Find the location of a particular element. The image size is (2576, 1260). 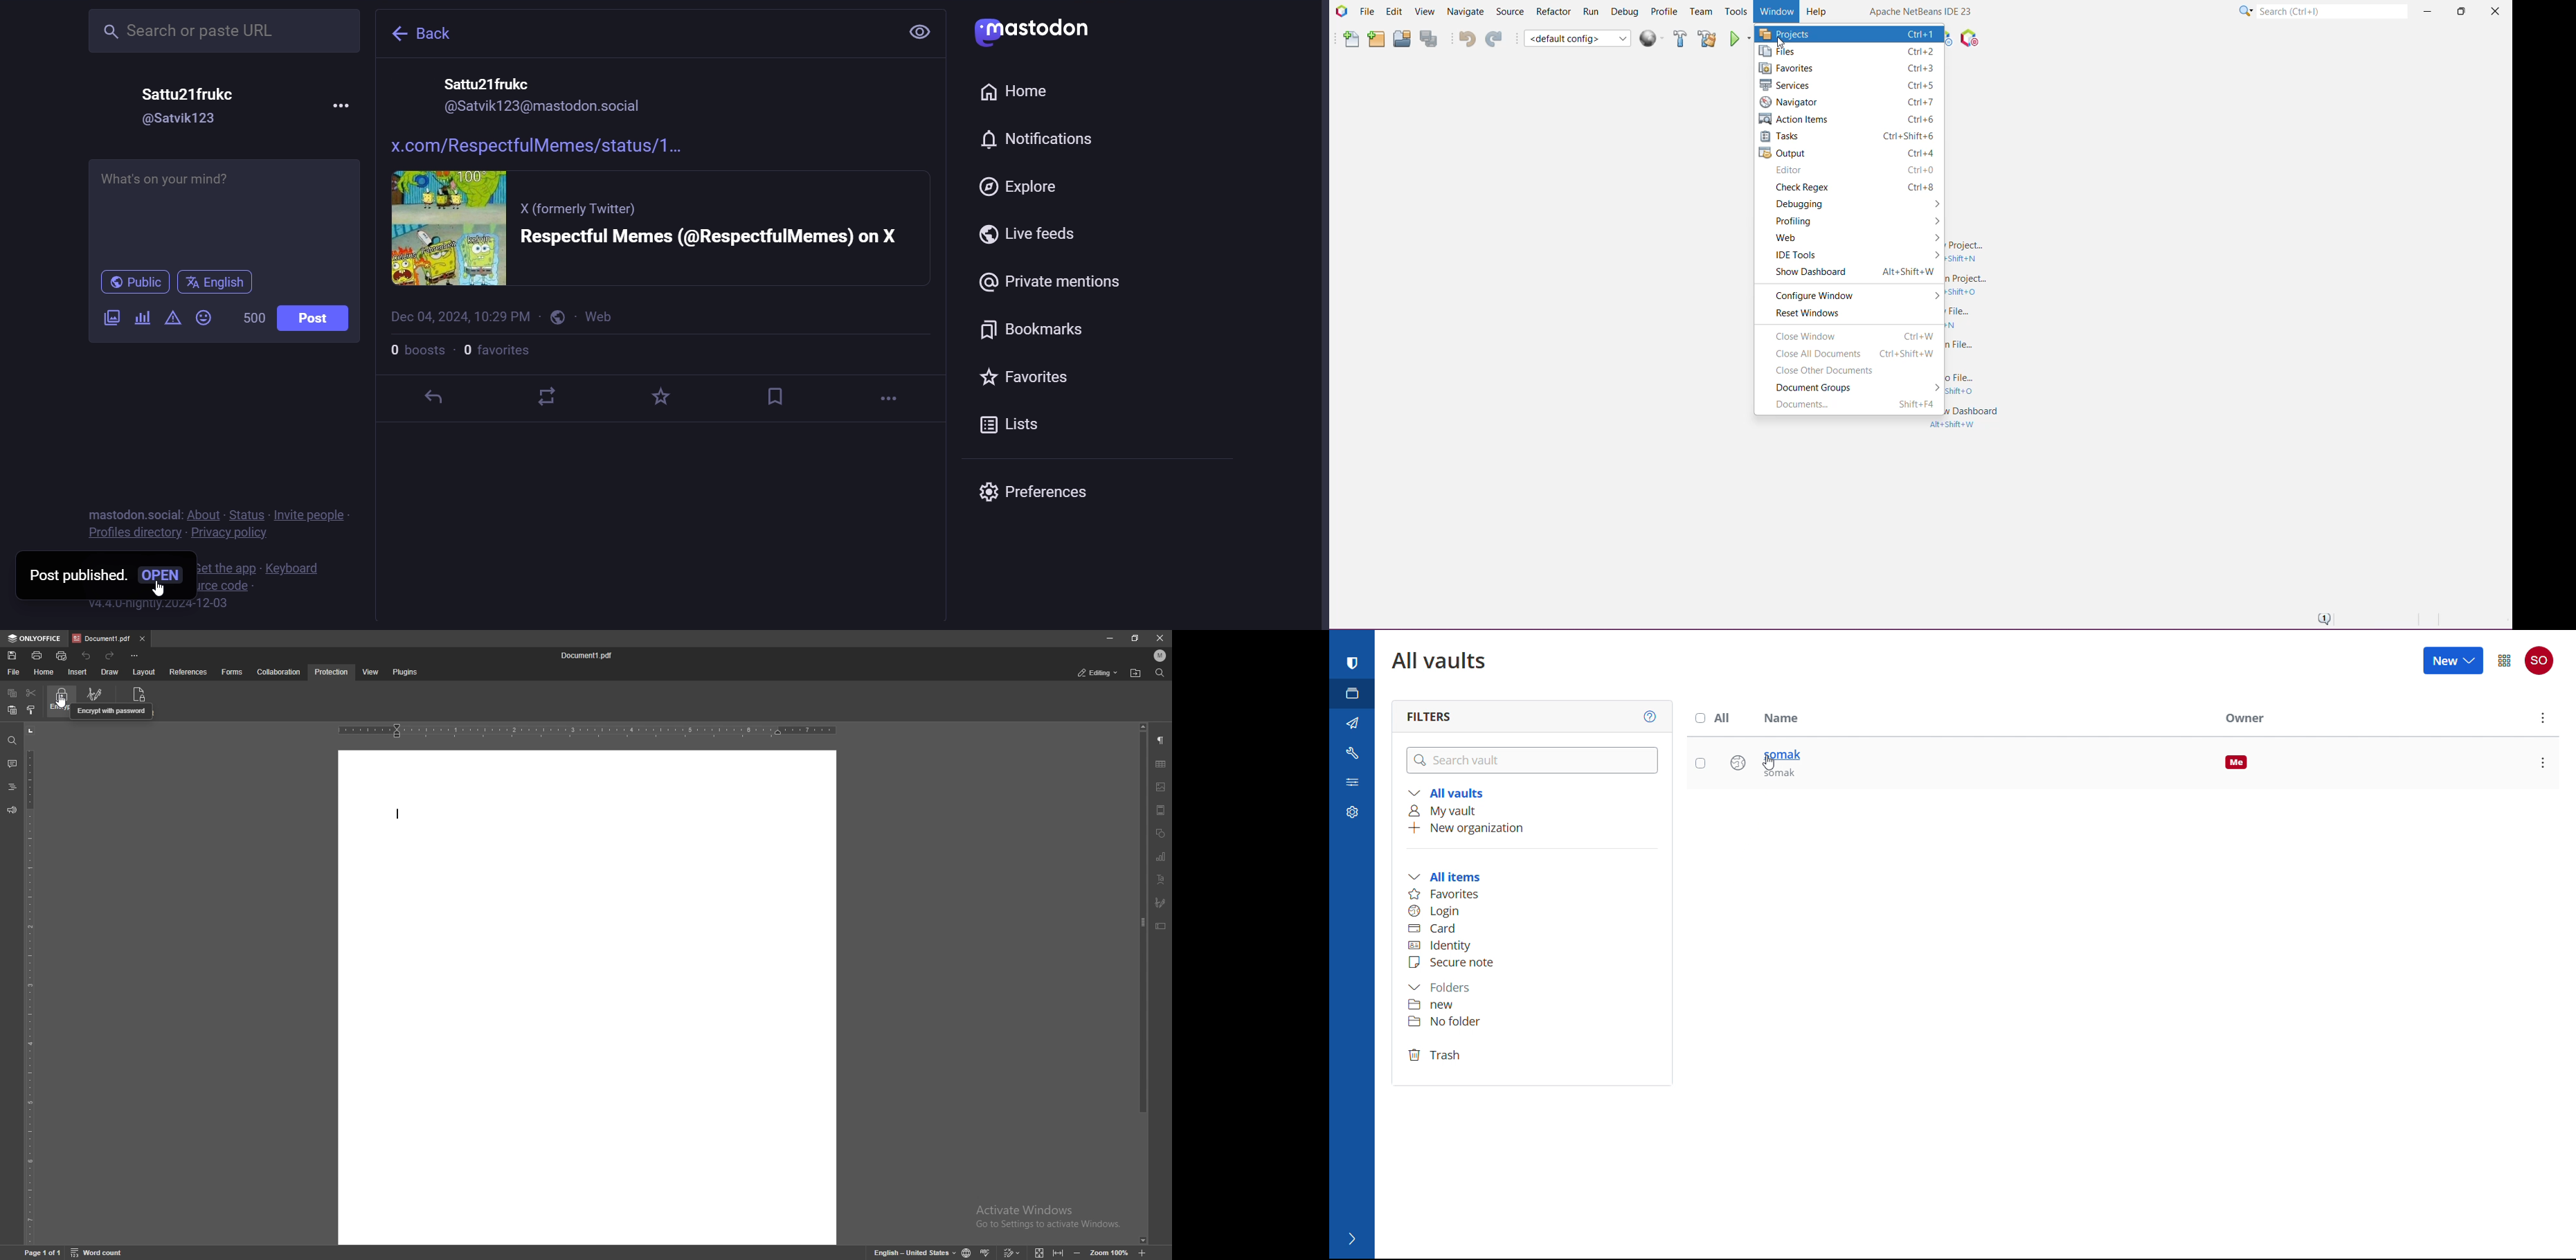

profile is located at coordinates (1158, 656).